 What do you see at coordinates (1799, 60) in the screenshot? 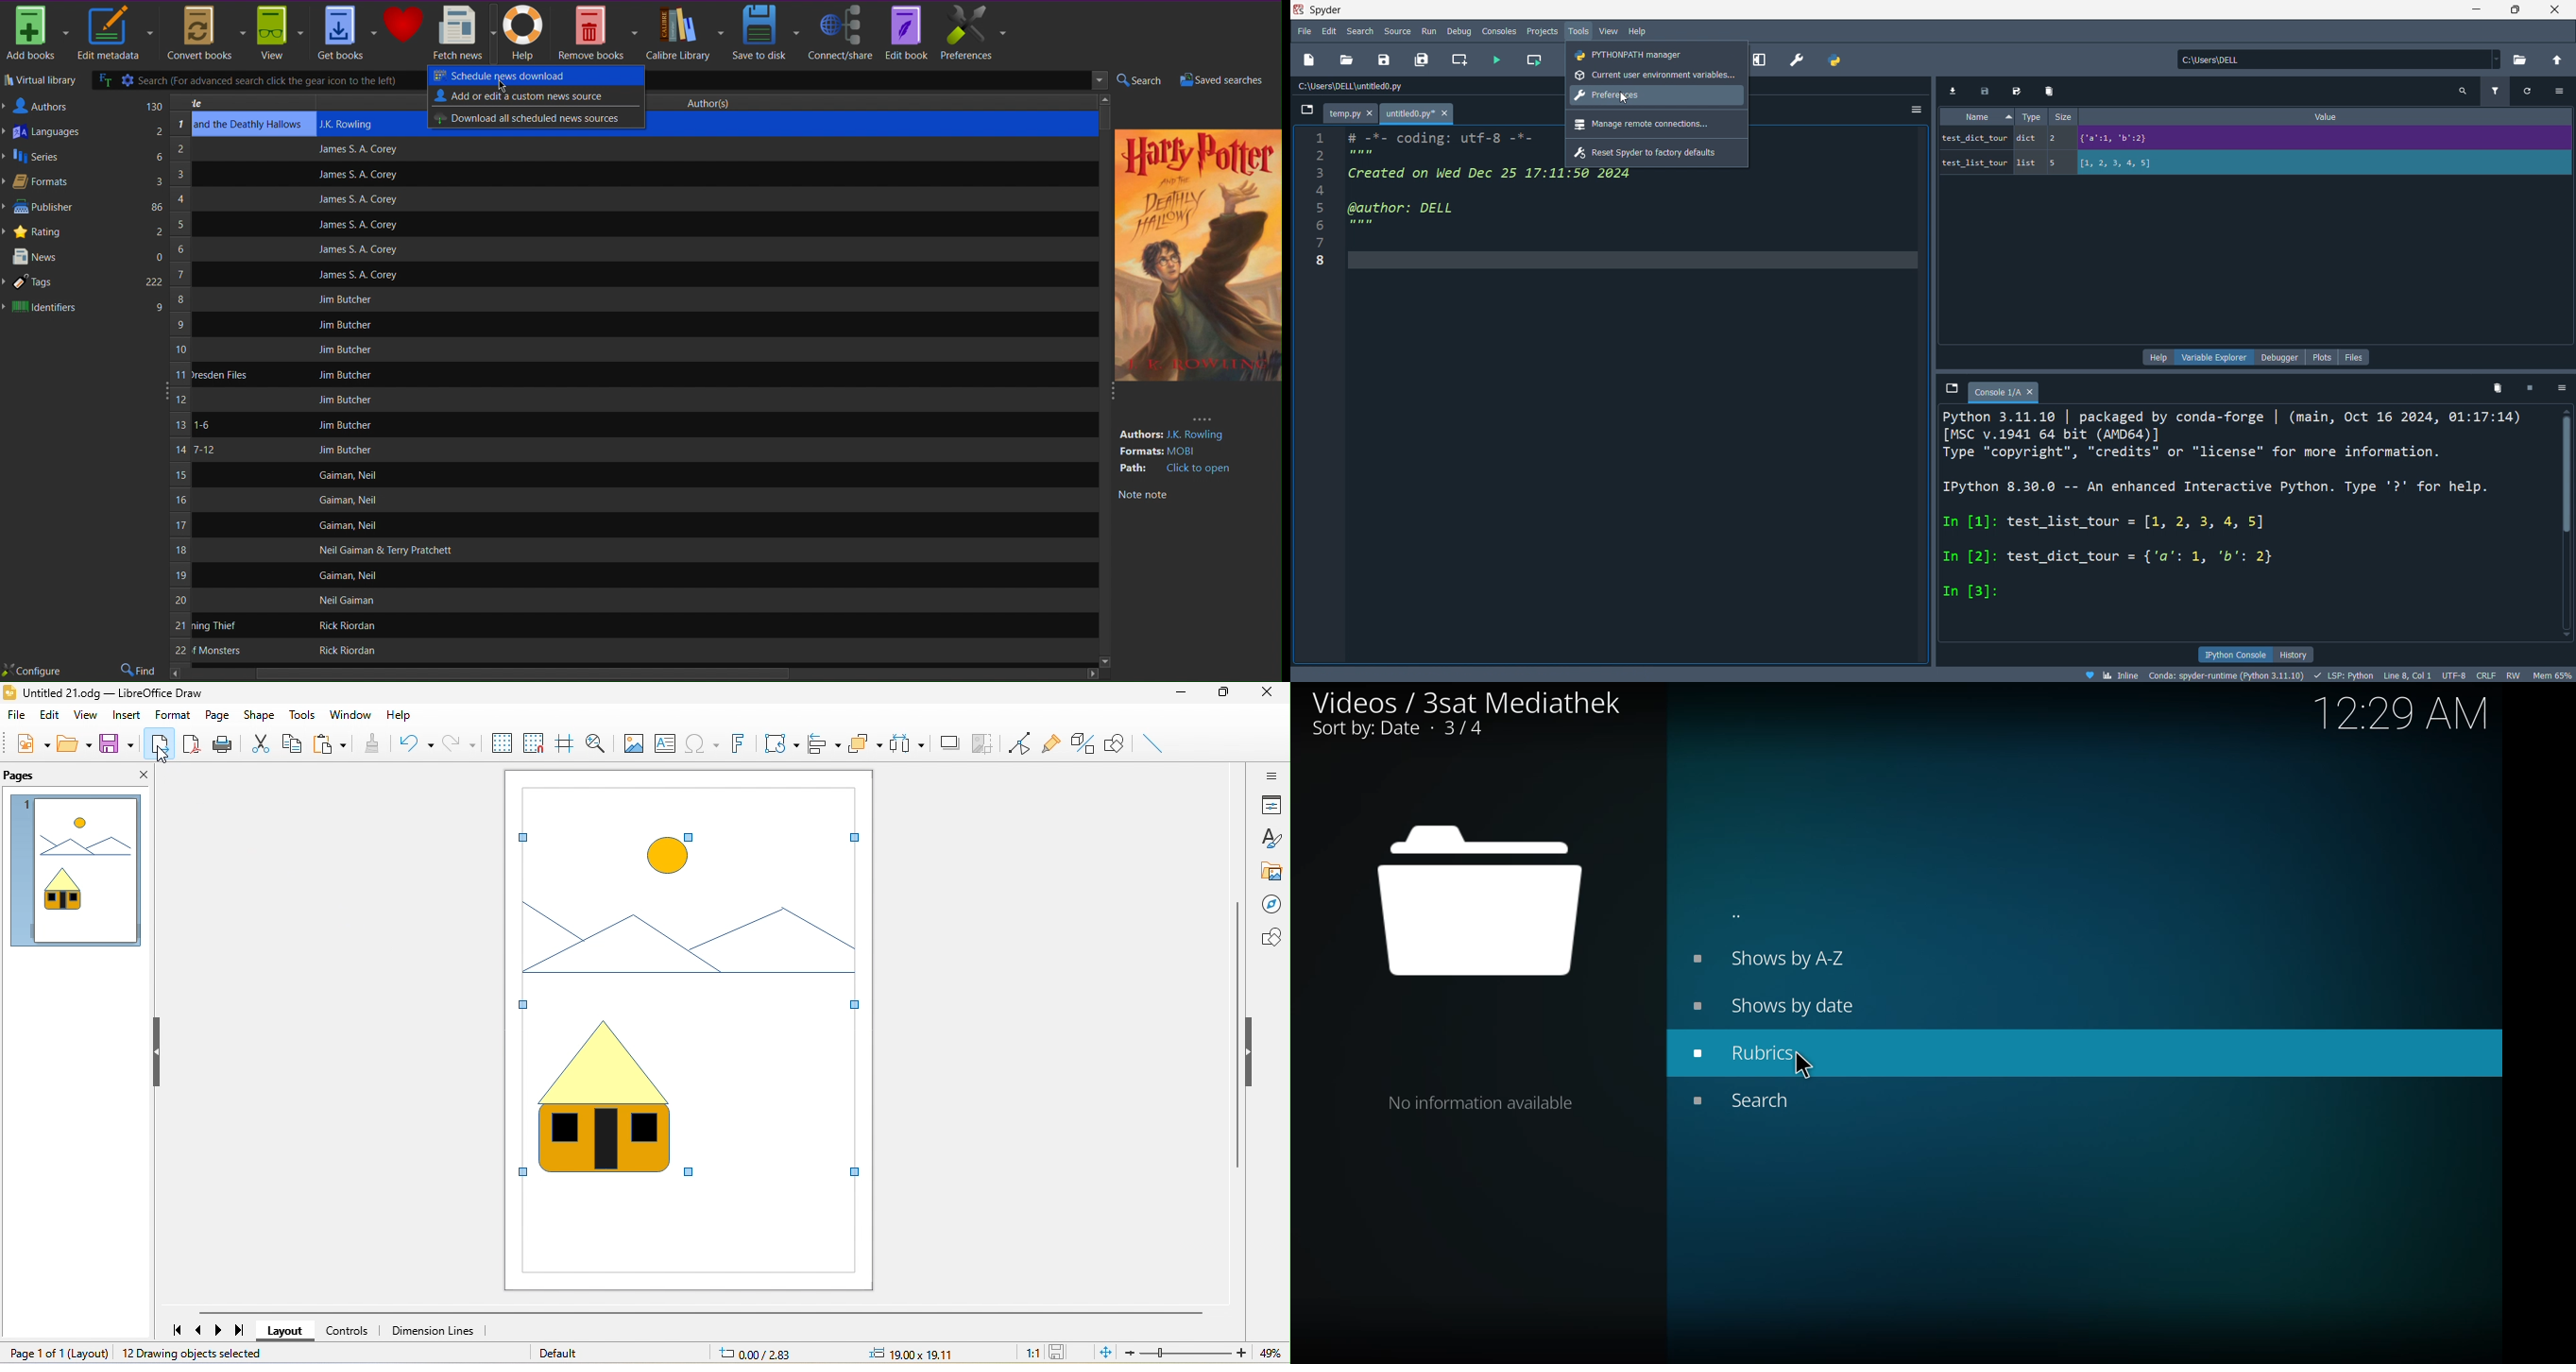
I see `preference` at bounding box center [1799, 60].